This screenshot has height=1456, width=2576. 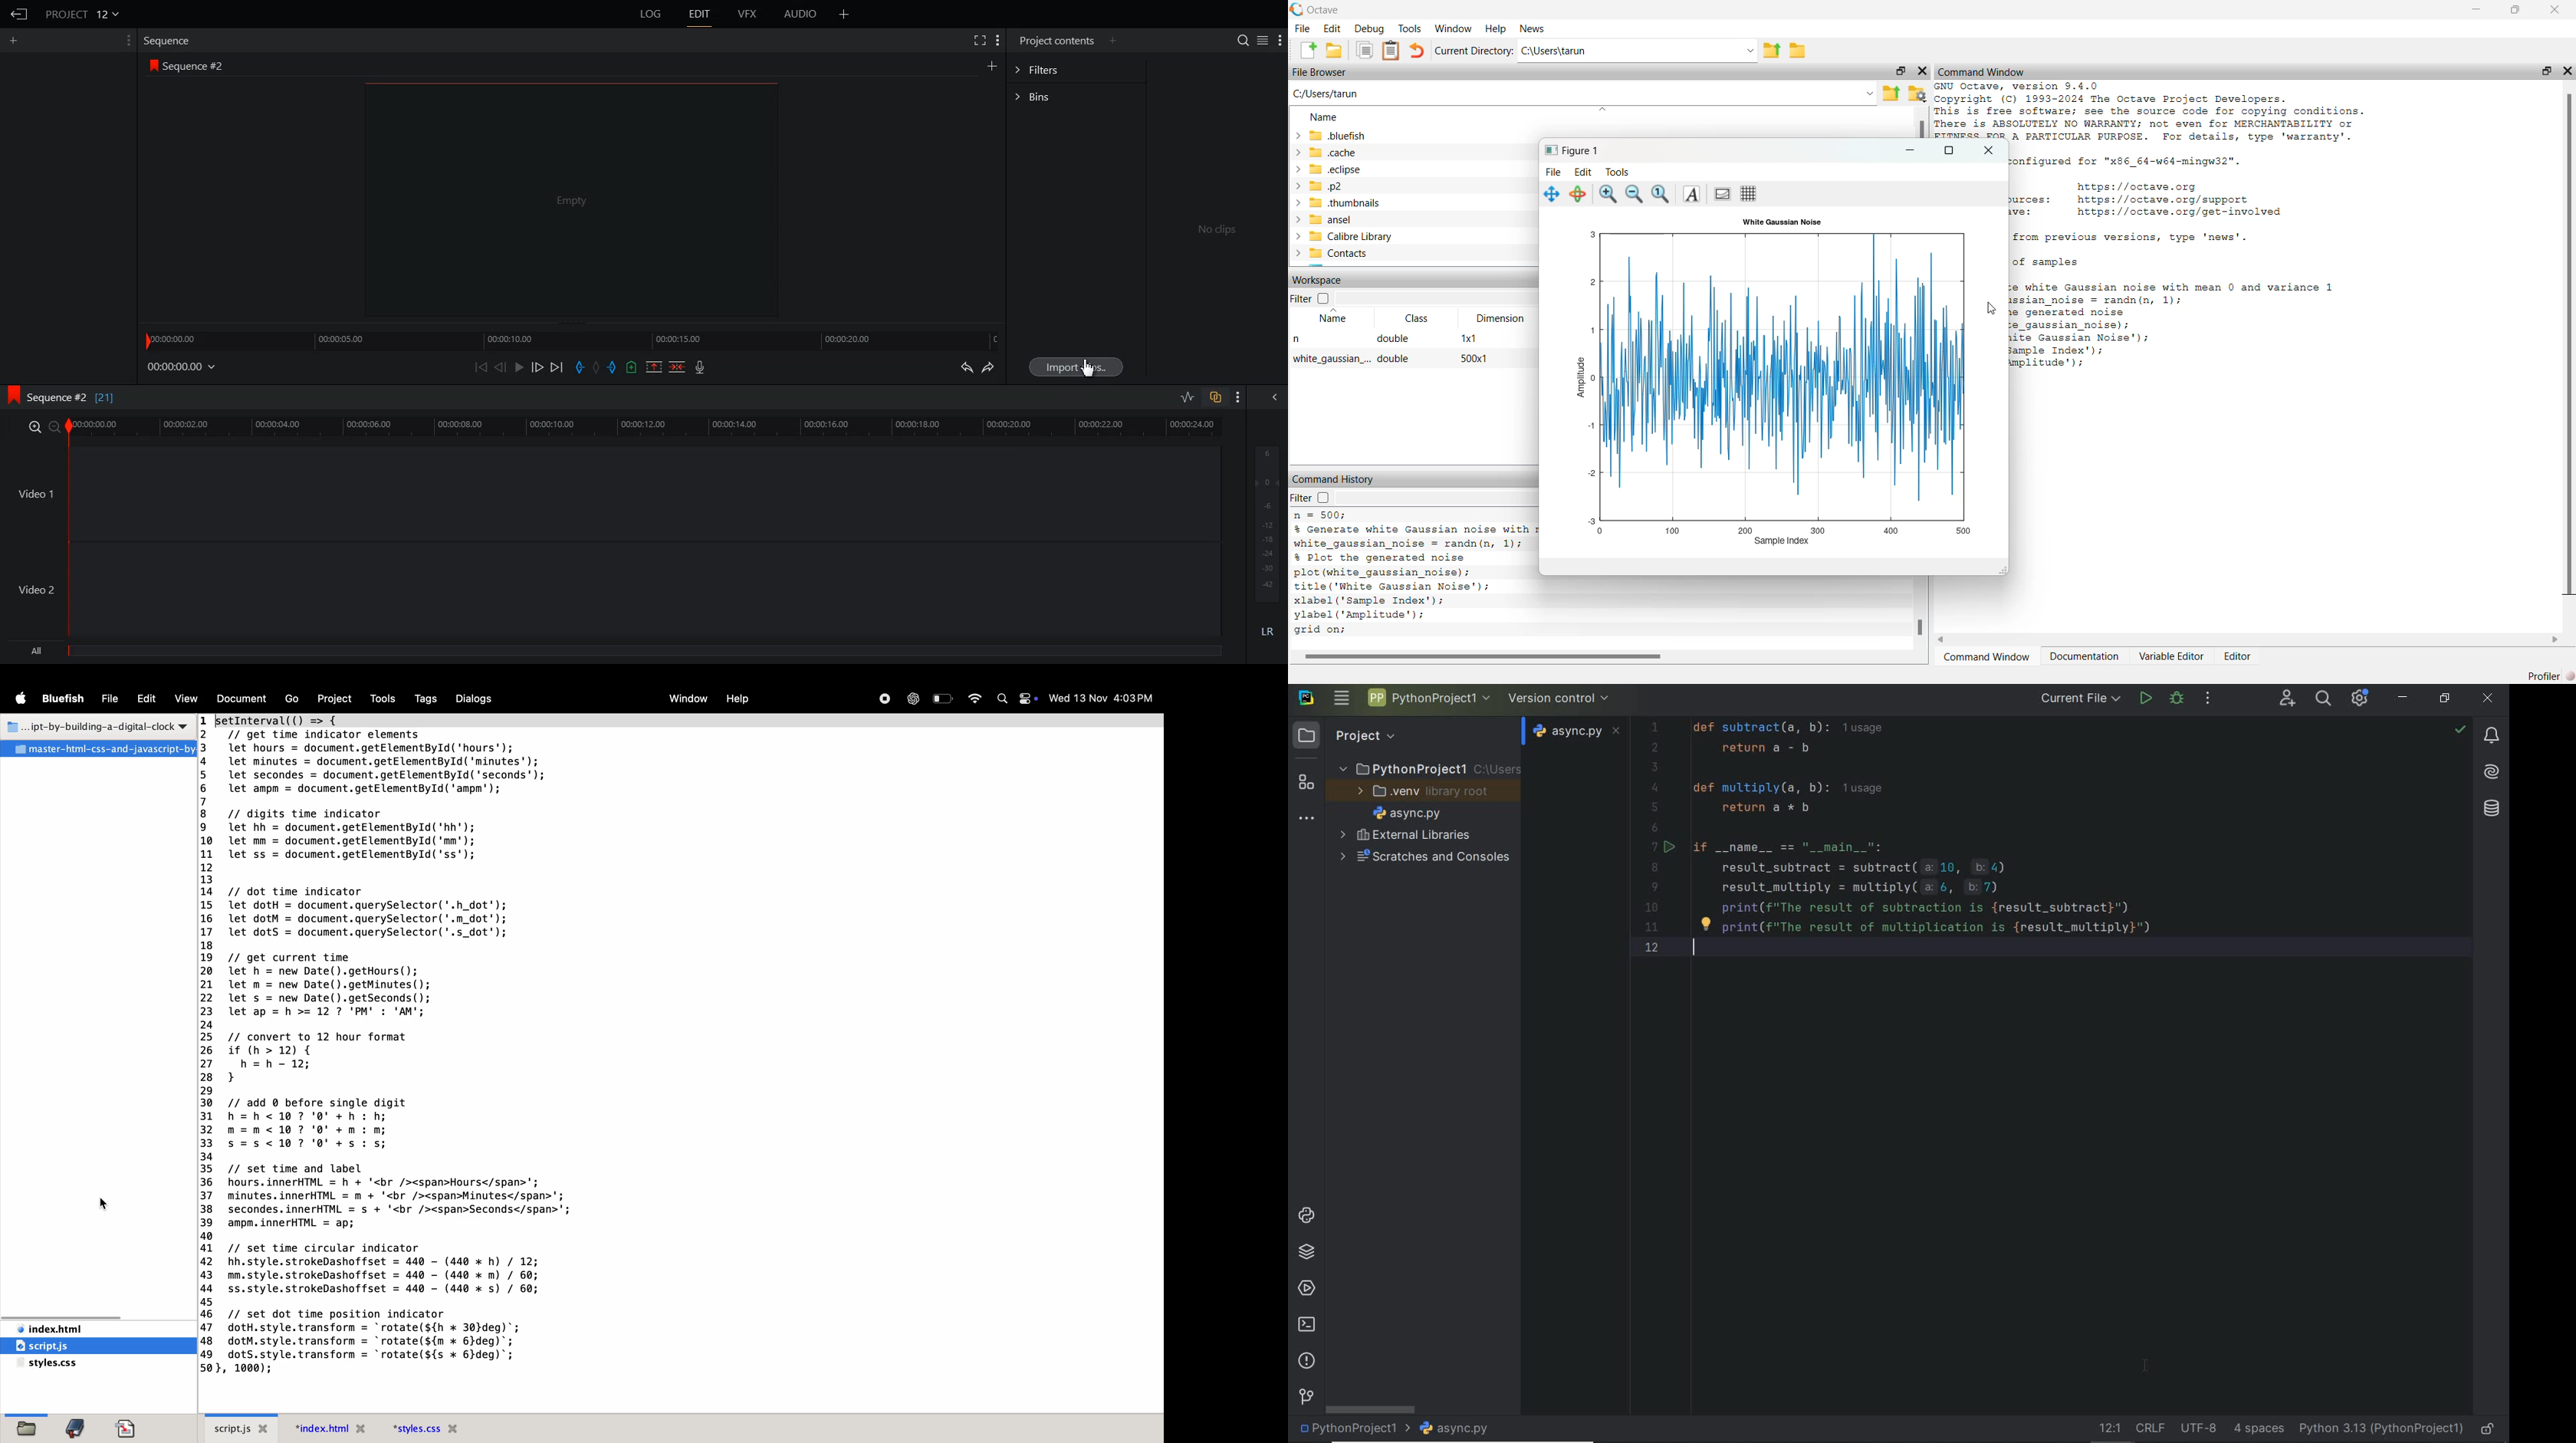 I want to click on debug, so click(x=2177, y=698).